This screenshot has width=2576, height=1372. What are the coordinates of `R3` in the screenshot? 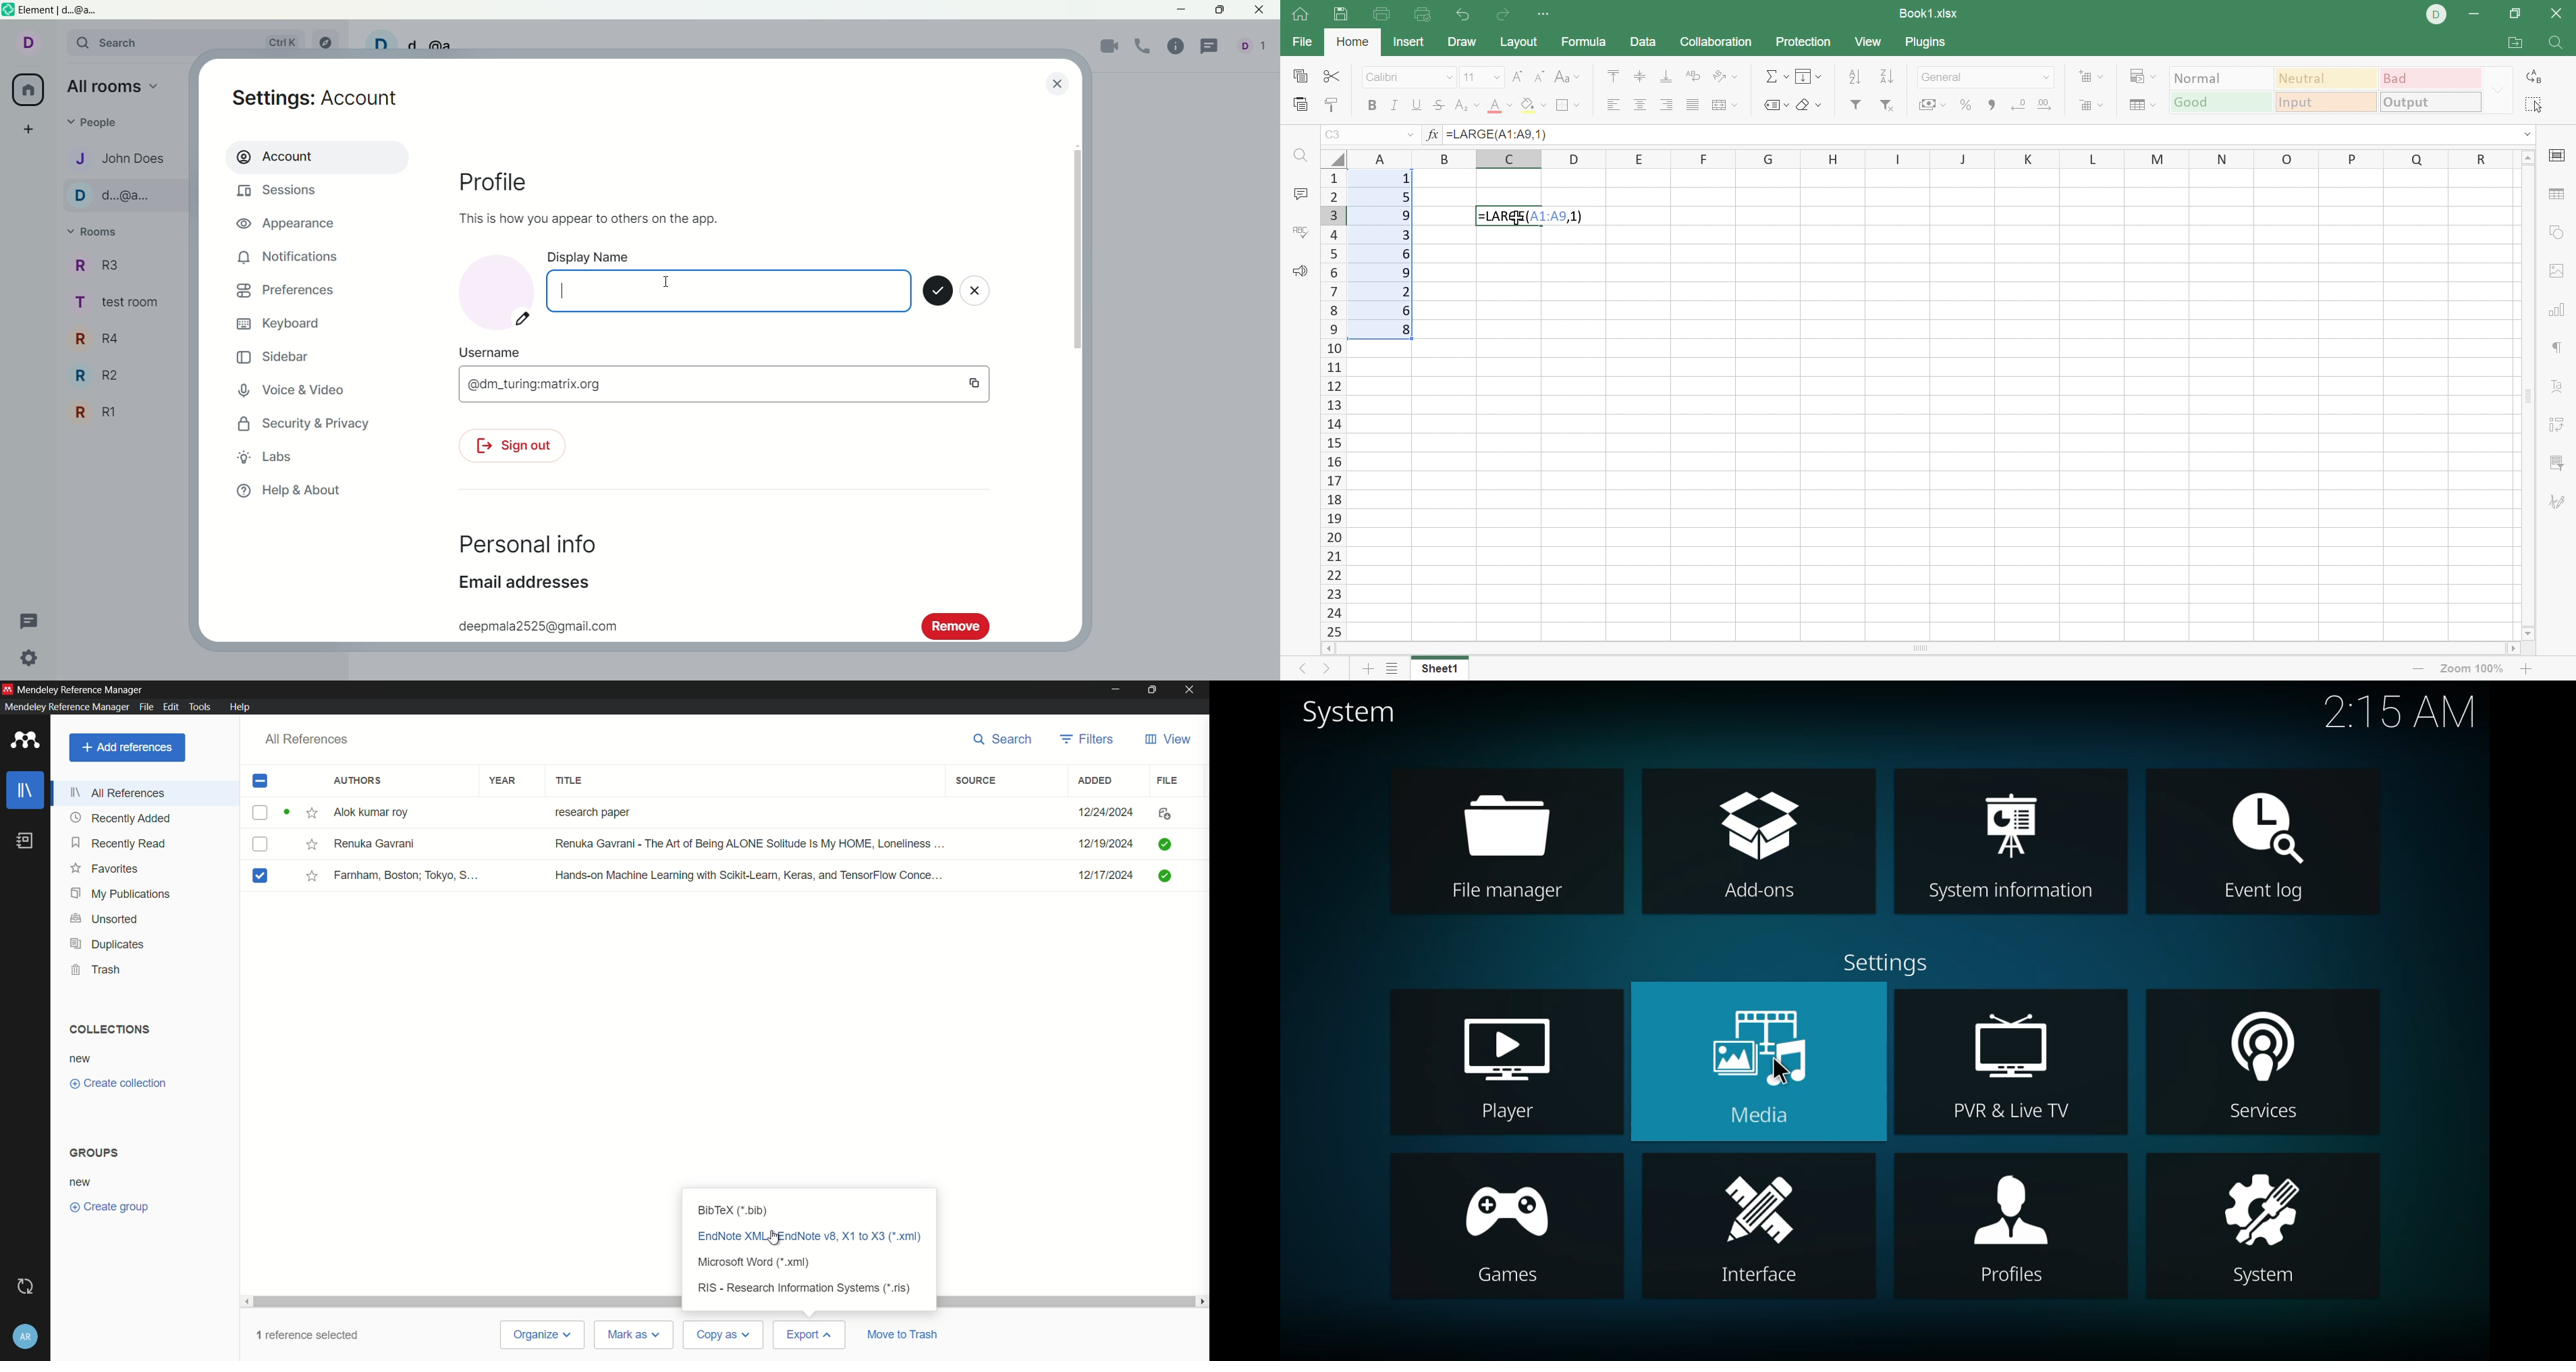 It's located at (106, 266).